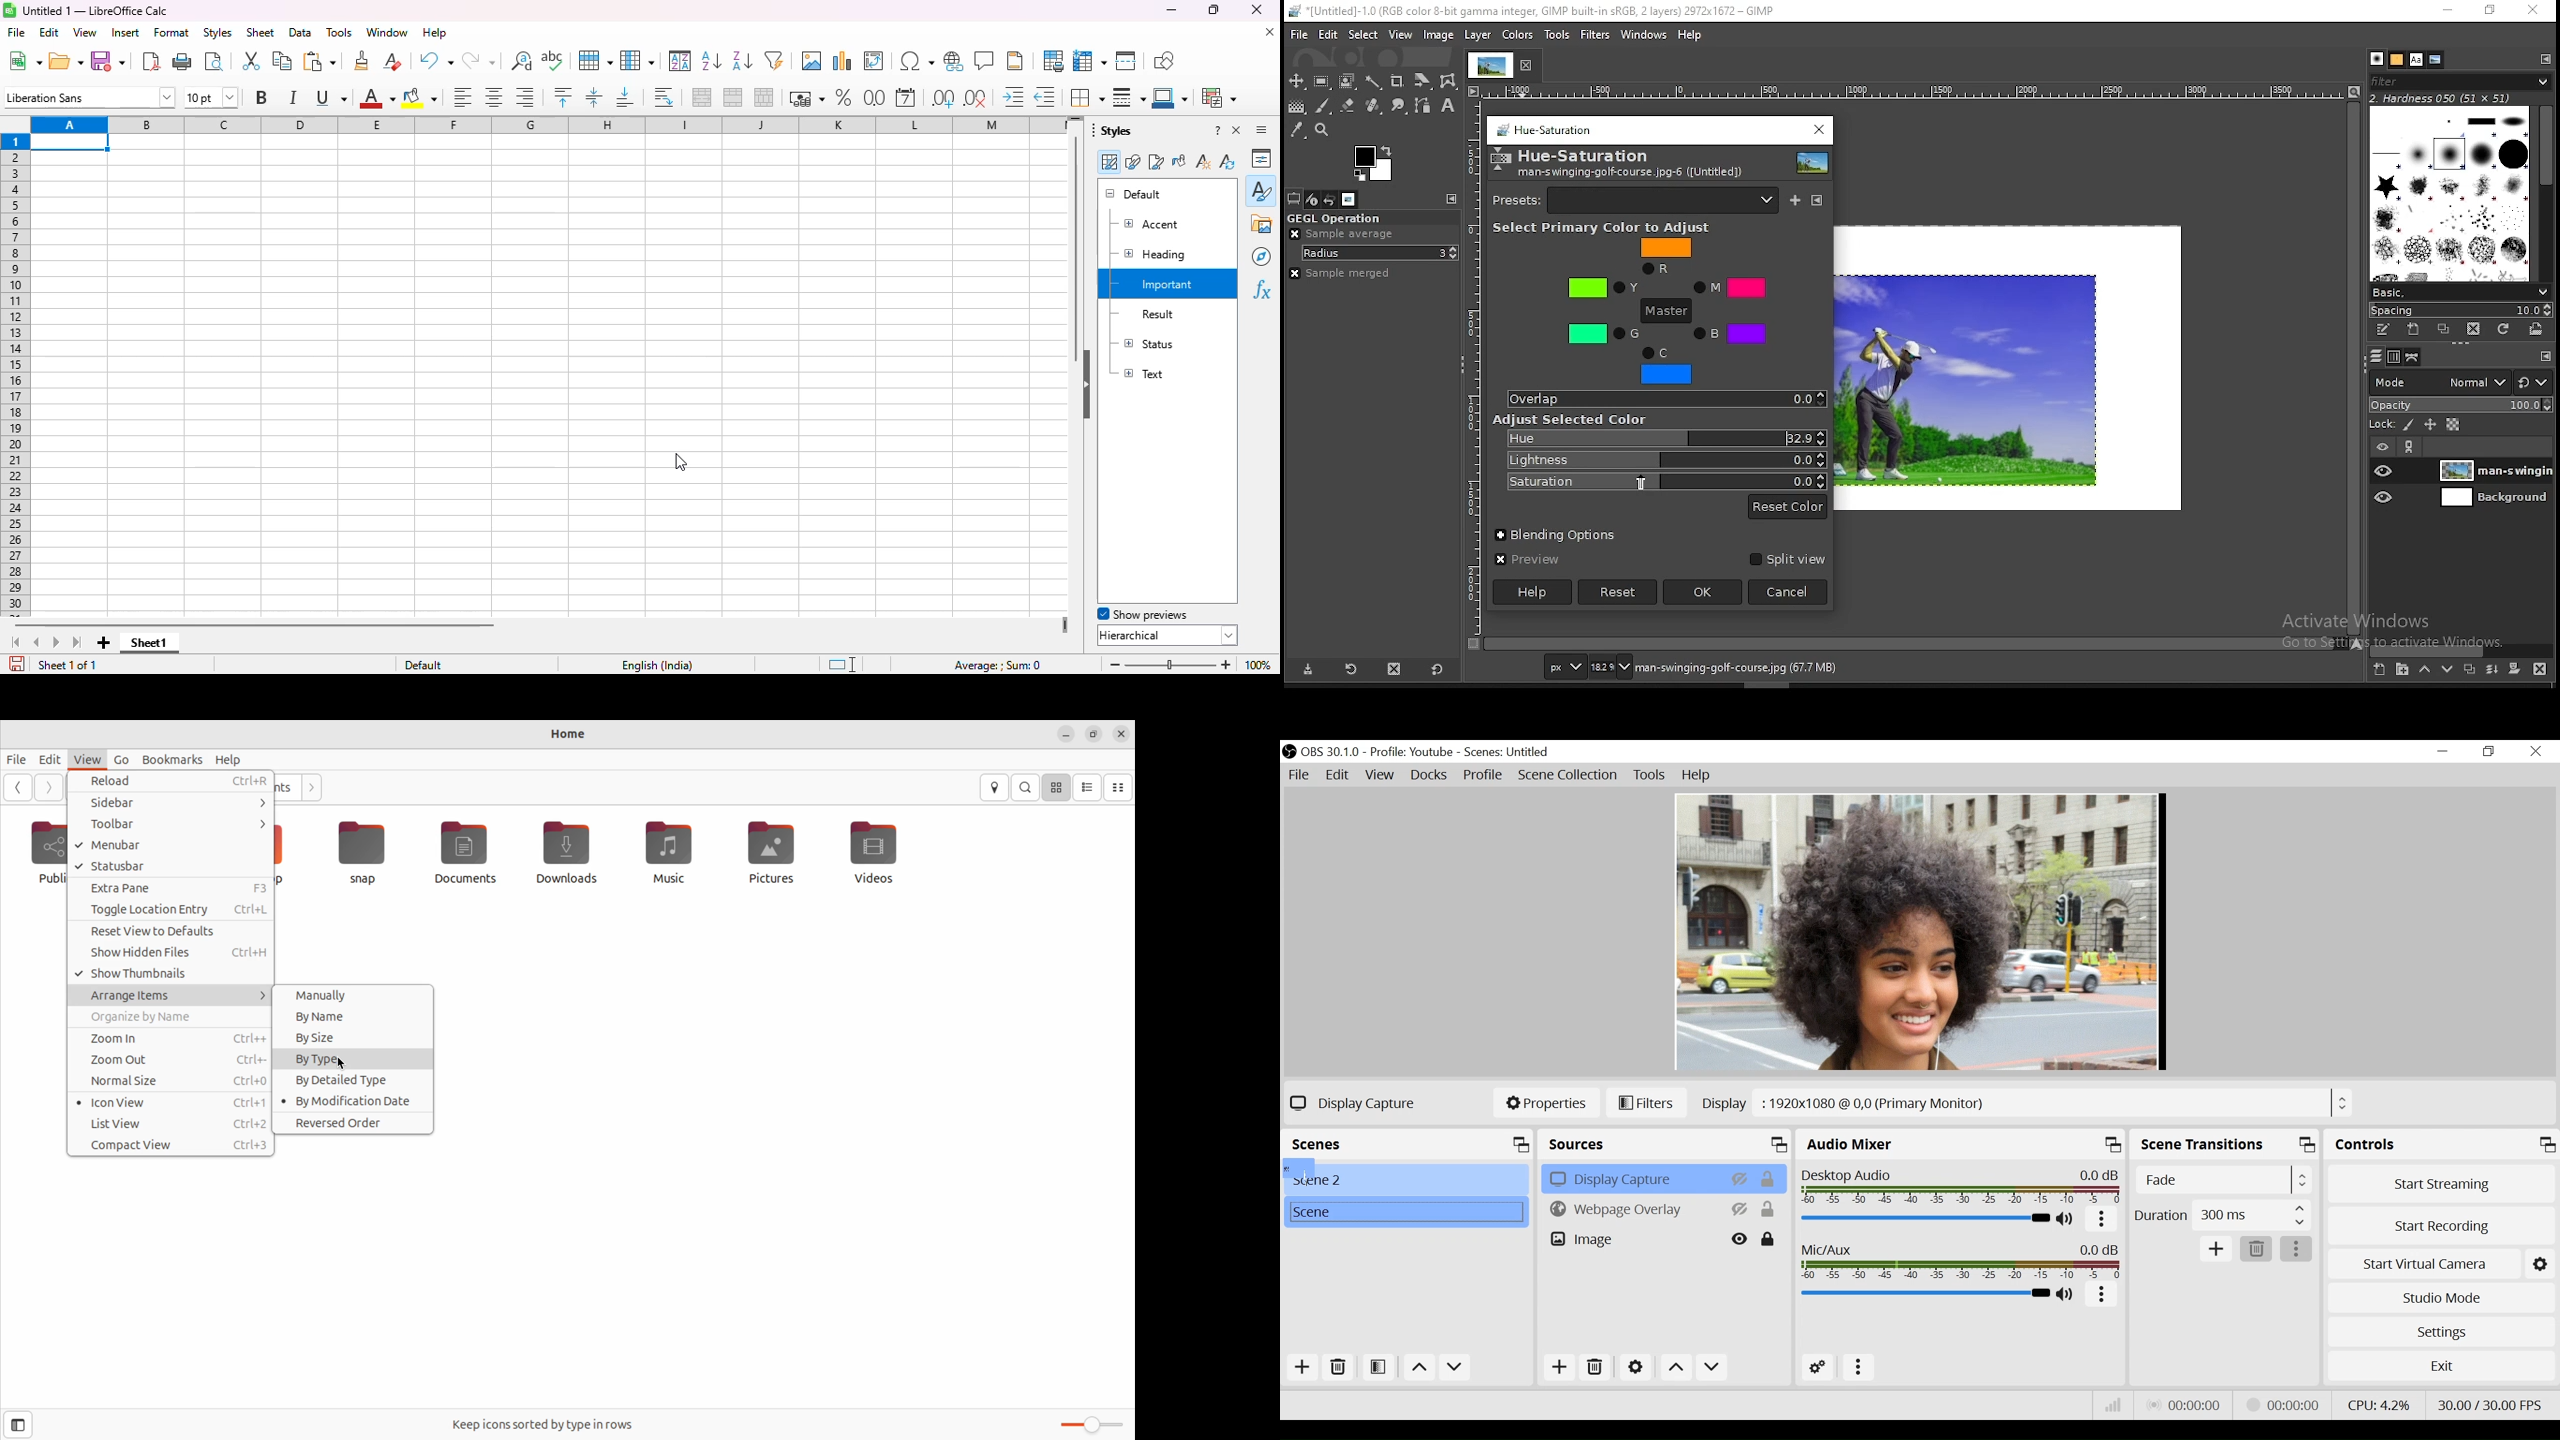 The height and width of the screenshot is (1456, 2576). What do you see at coordinates (1129, 97) in the screenshot?
I see `border style` at bounding box center [1129, 97].